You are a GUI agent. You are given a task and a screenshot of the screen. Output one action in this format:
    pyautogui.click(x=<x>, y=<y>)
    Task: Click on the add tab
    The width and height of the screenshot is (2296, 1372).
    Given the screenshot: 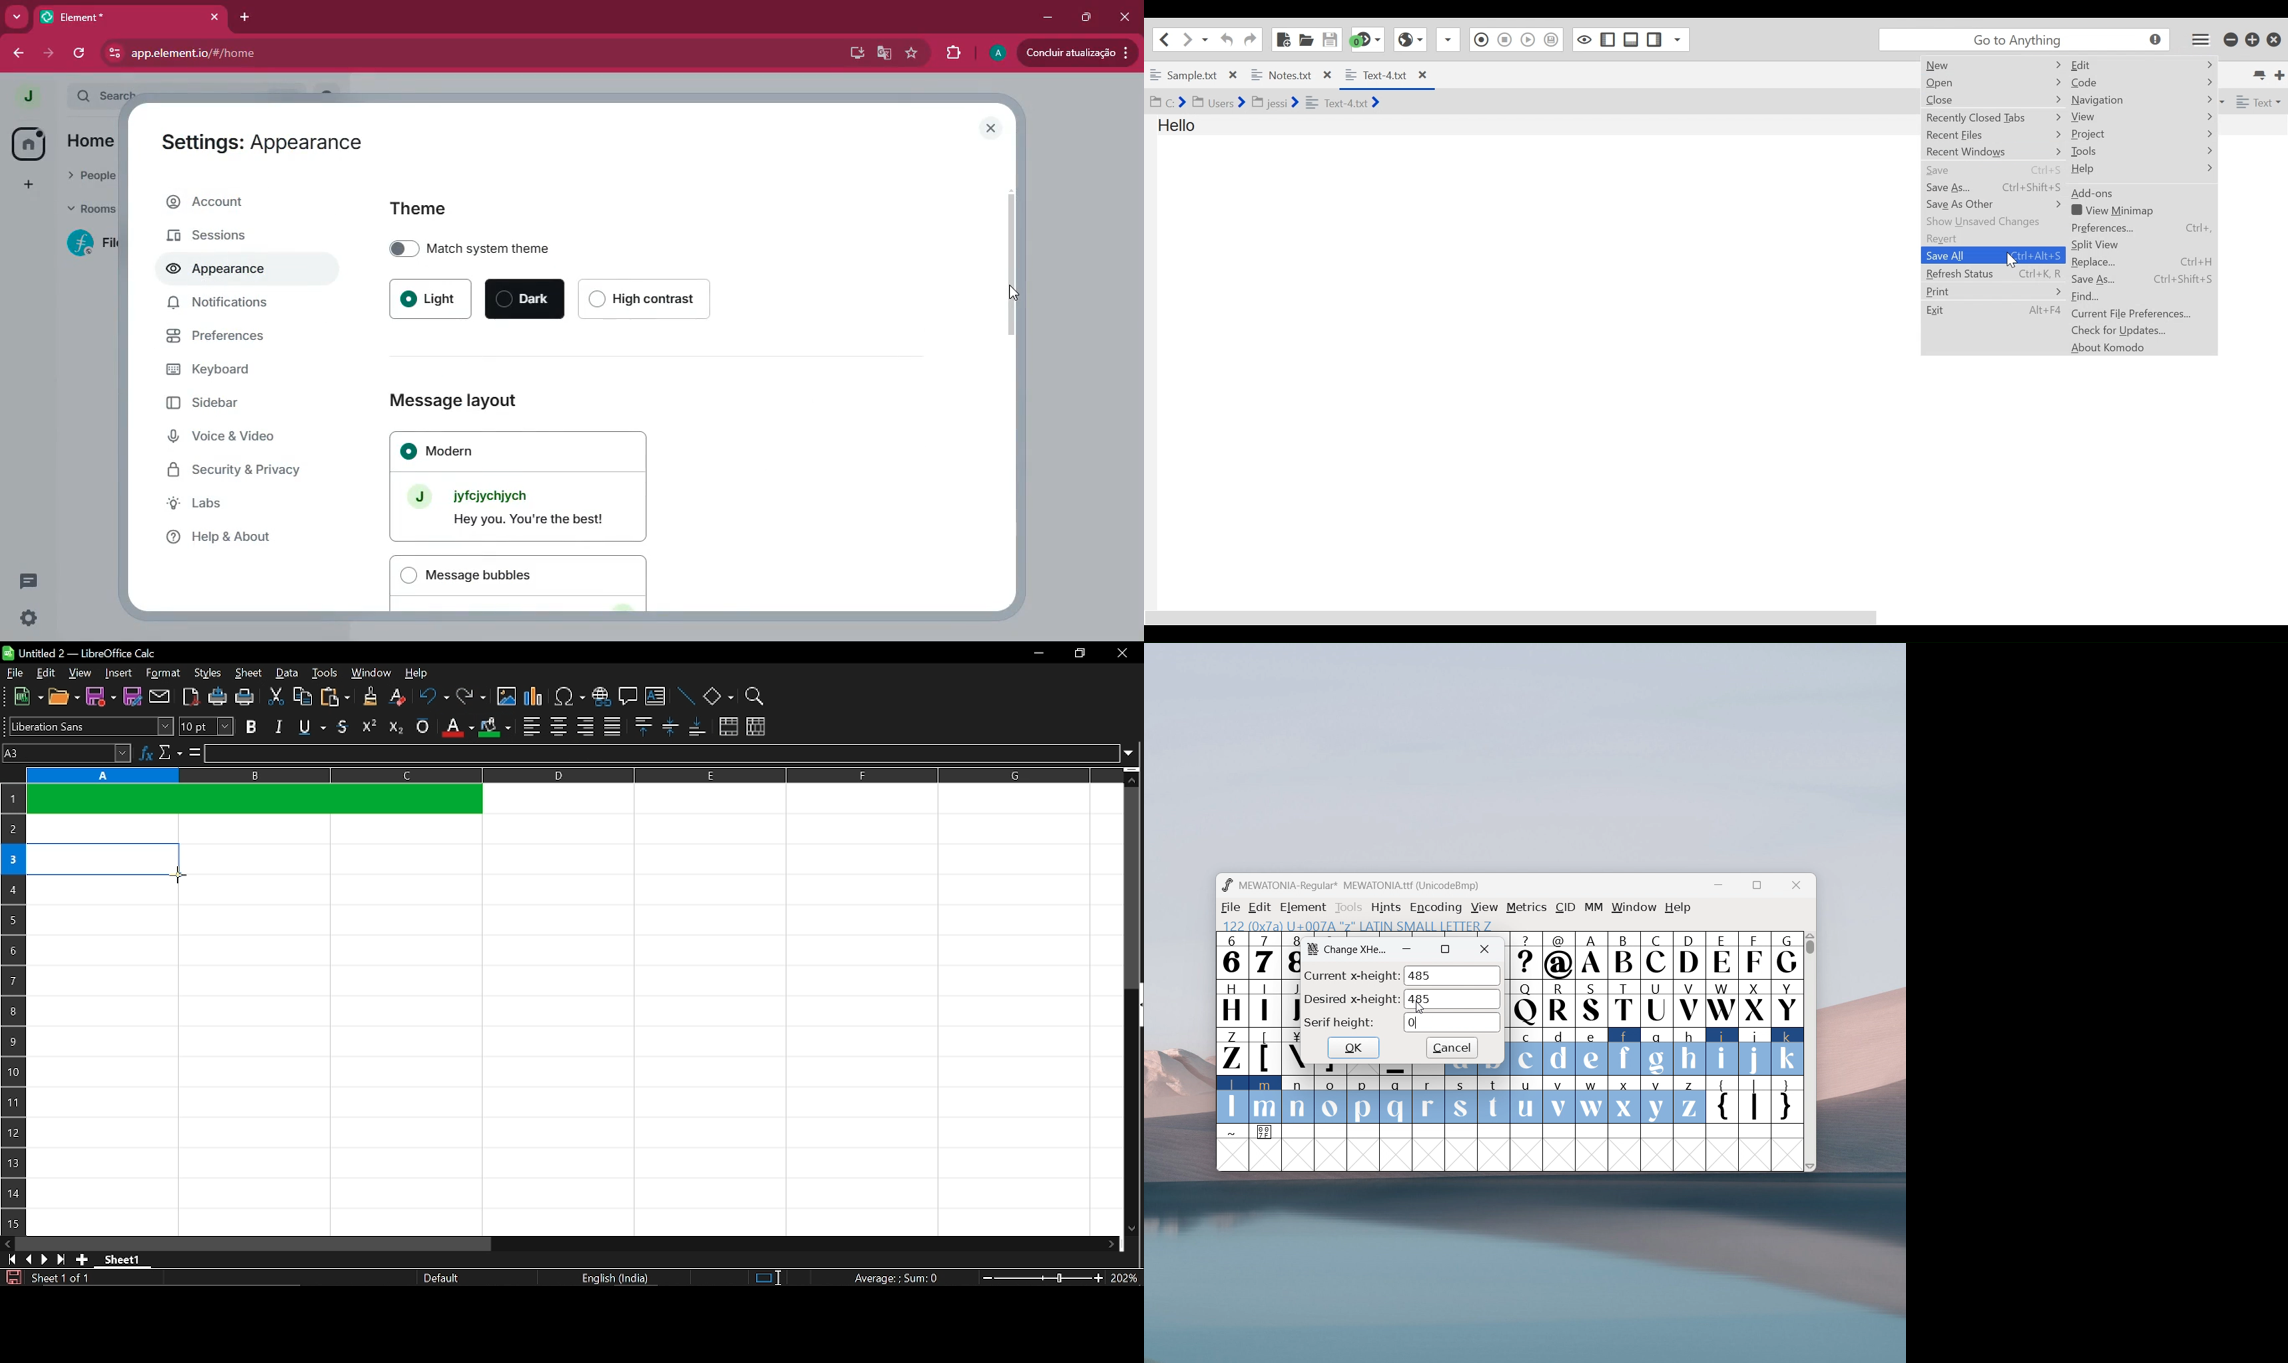 What is the action you would take?
    pyautogui.click(x=246, y=17)
    